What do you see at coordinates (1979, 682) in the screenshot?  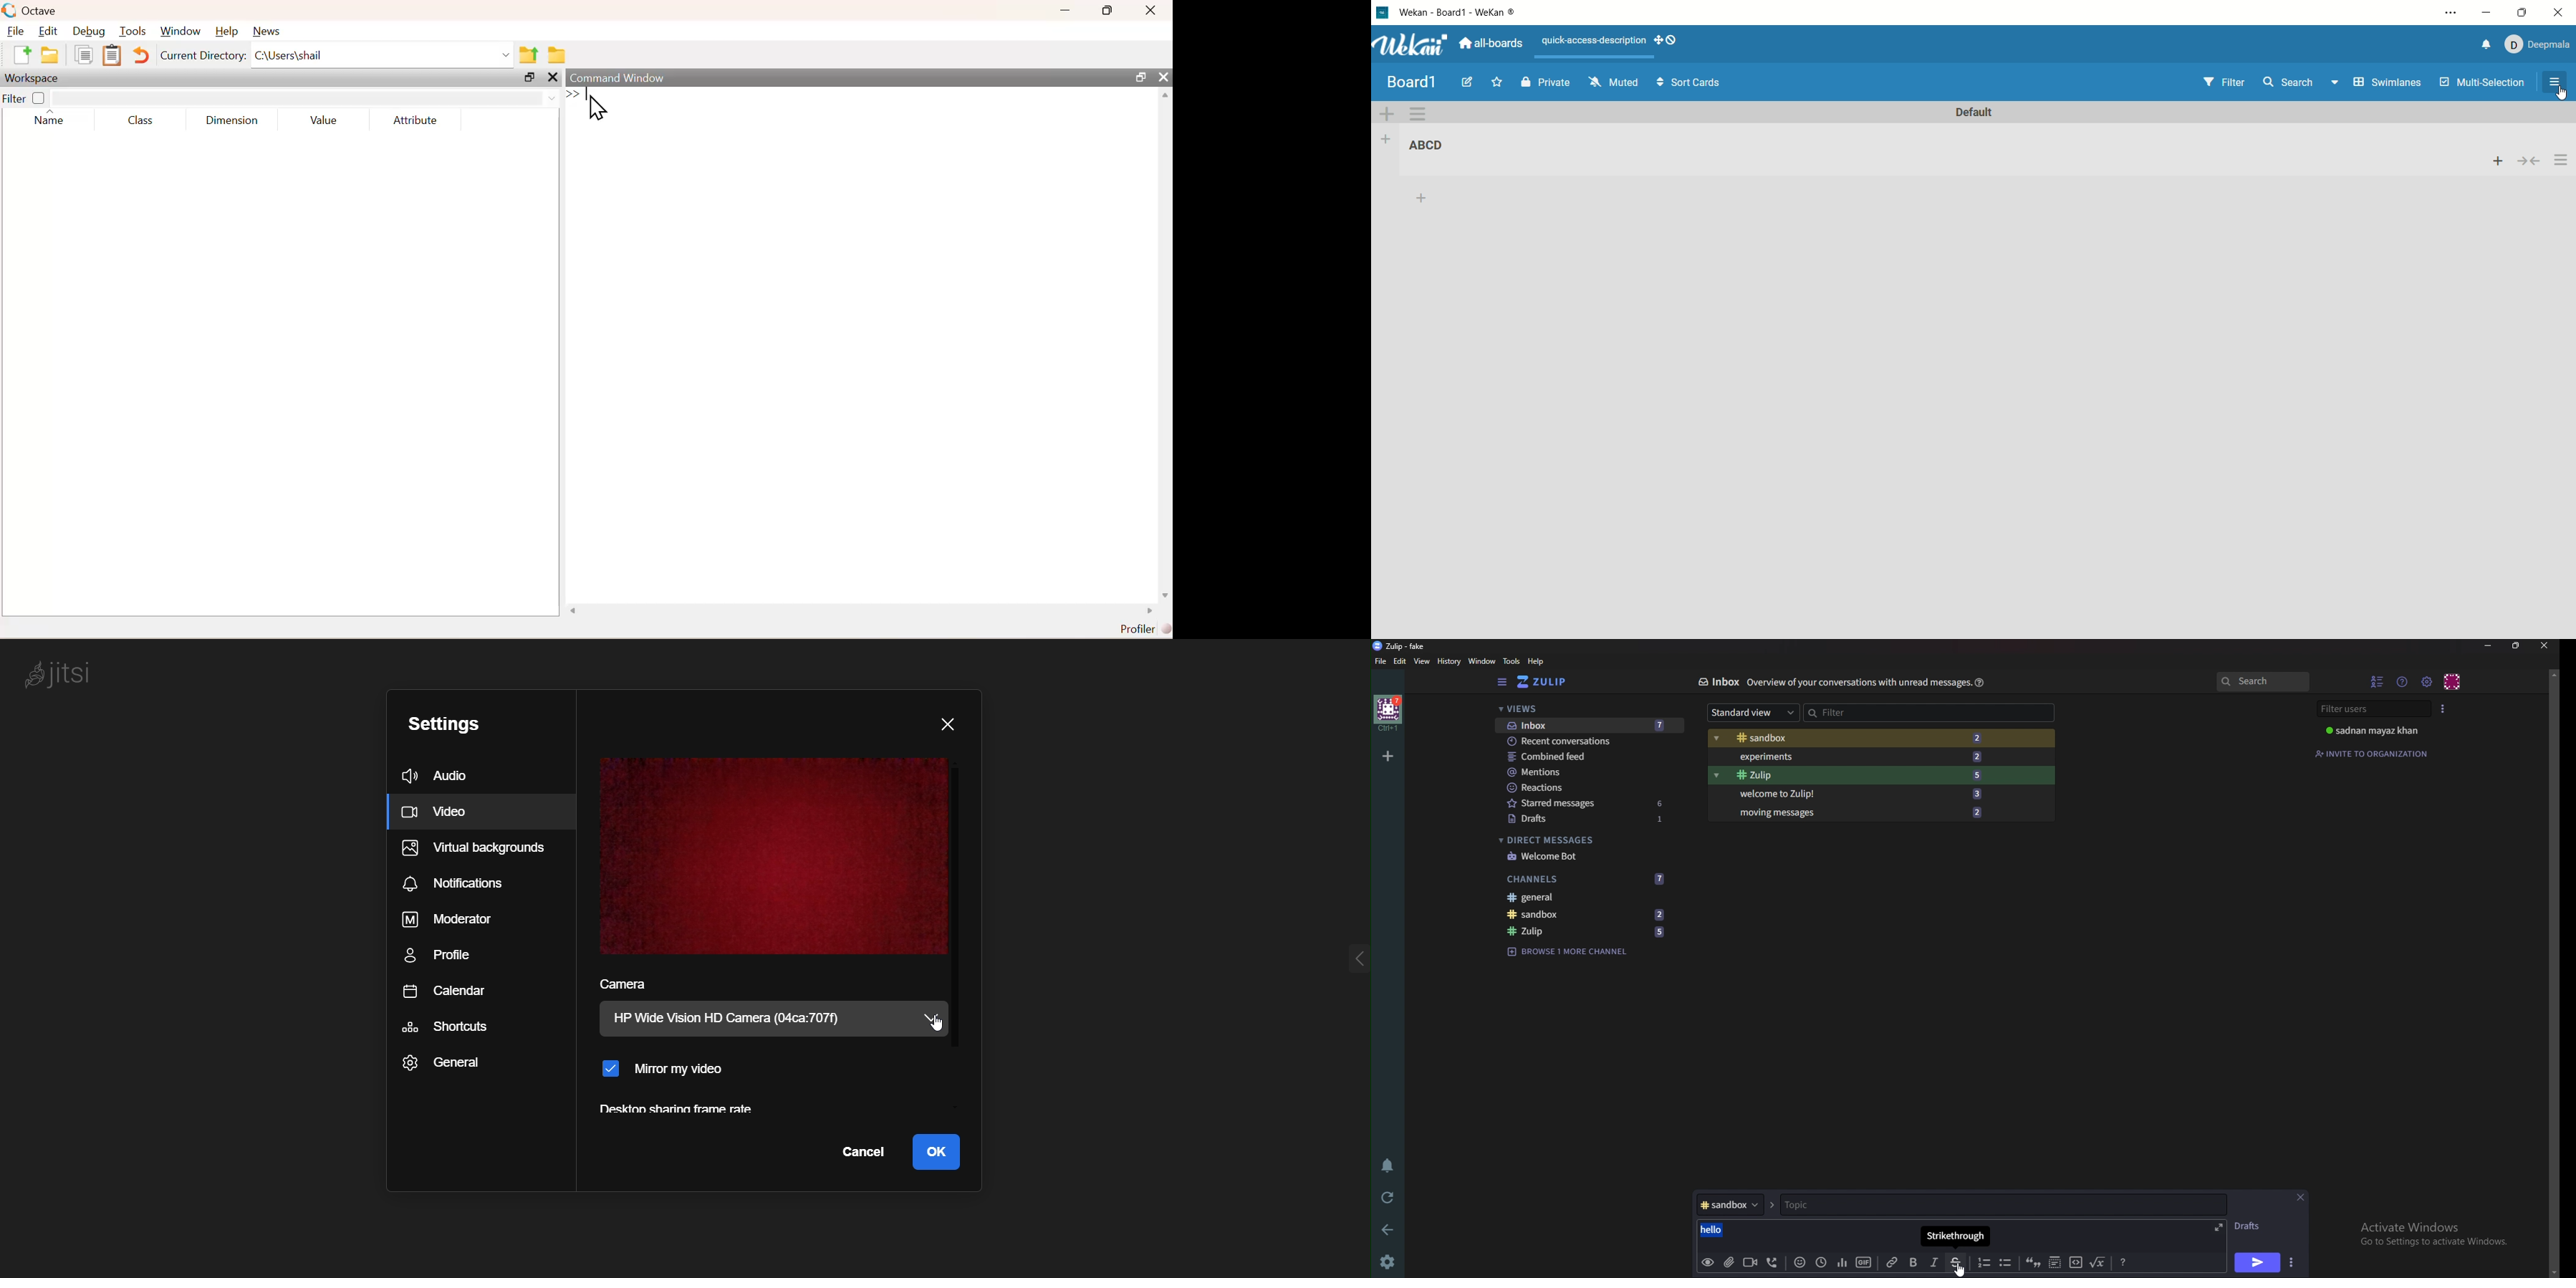 I see `help` at bounding box center [1979, 682].